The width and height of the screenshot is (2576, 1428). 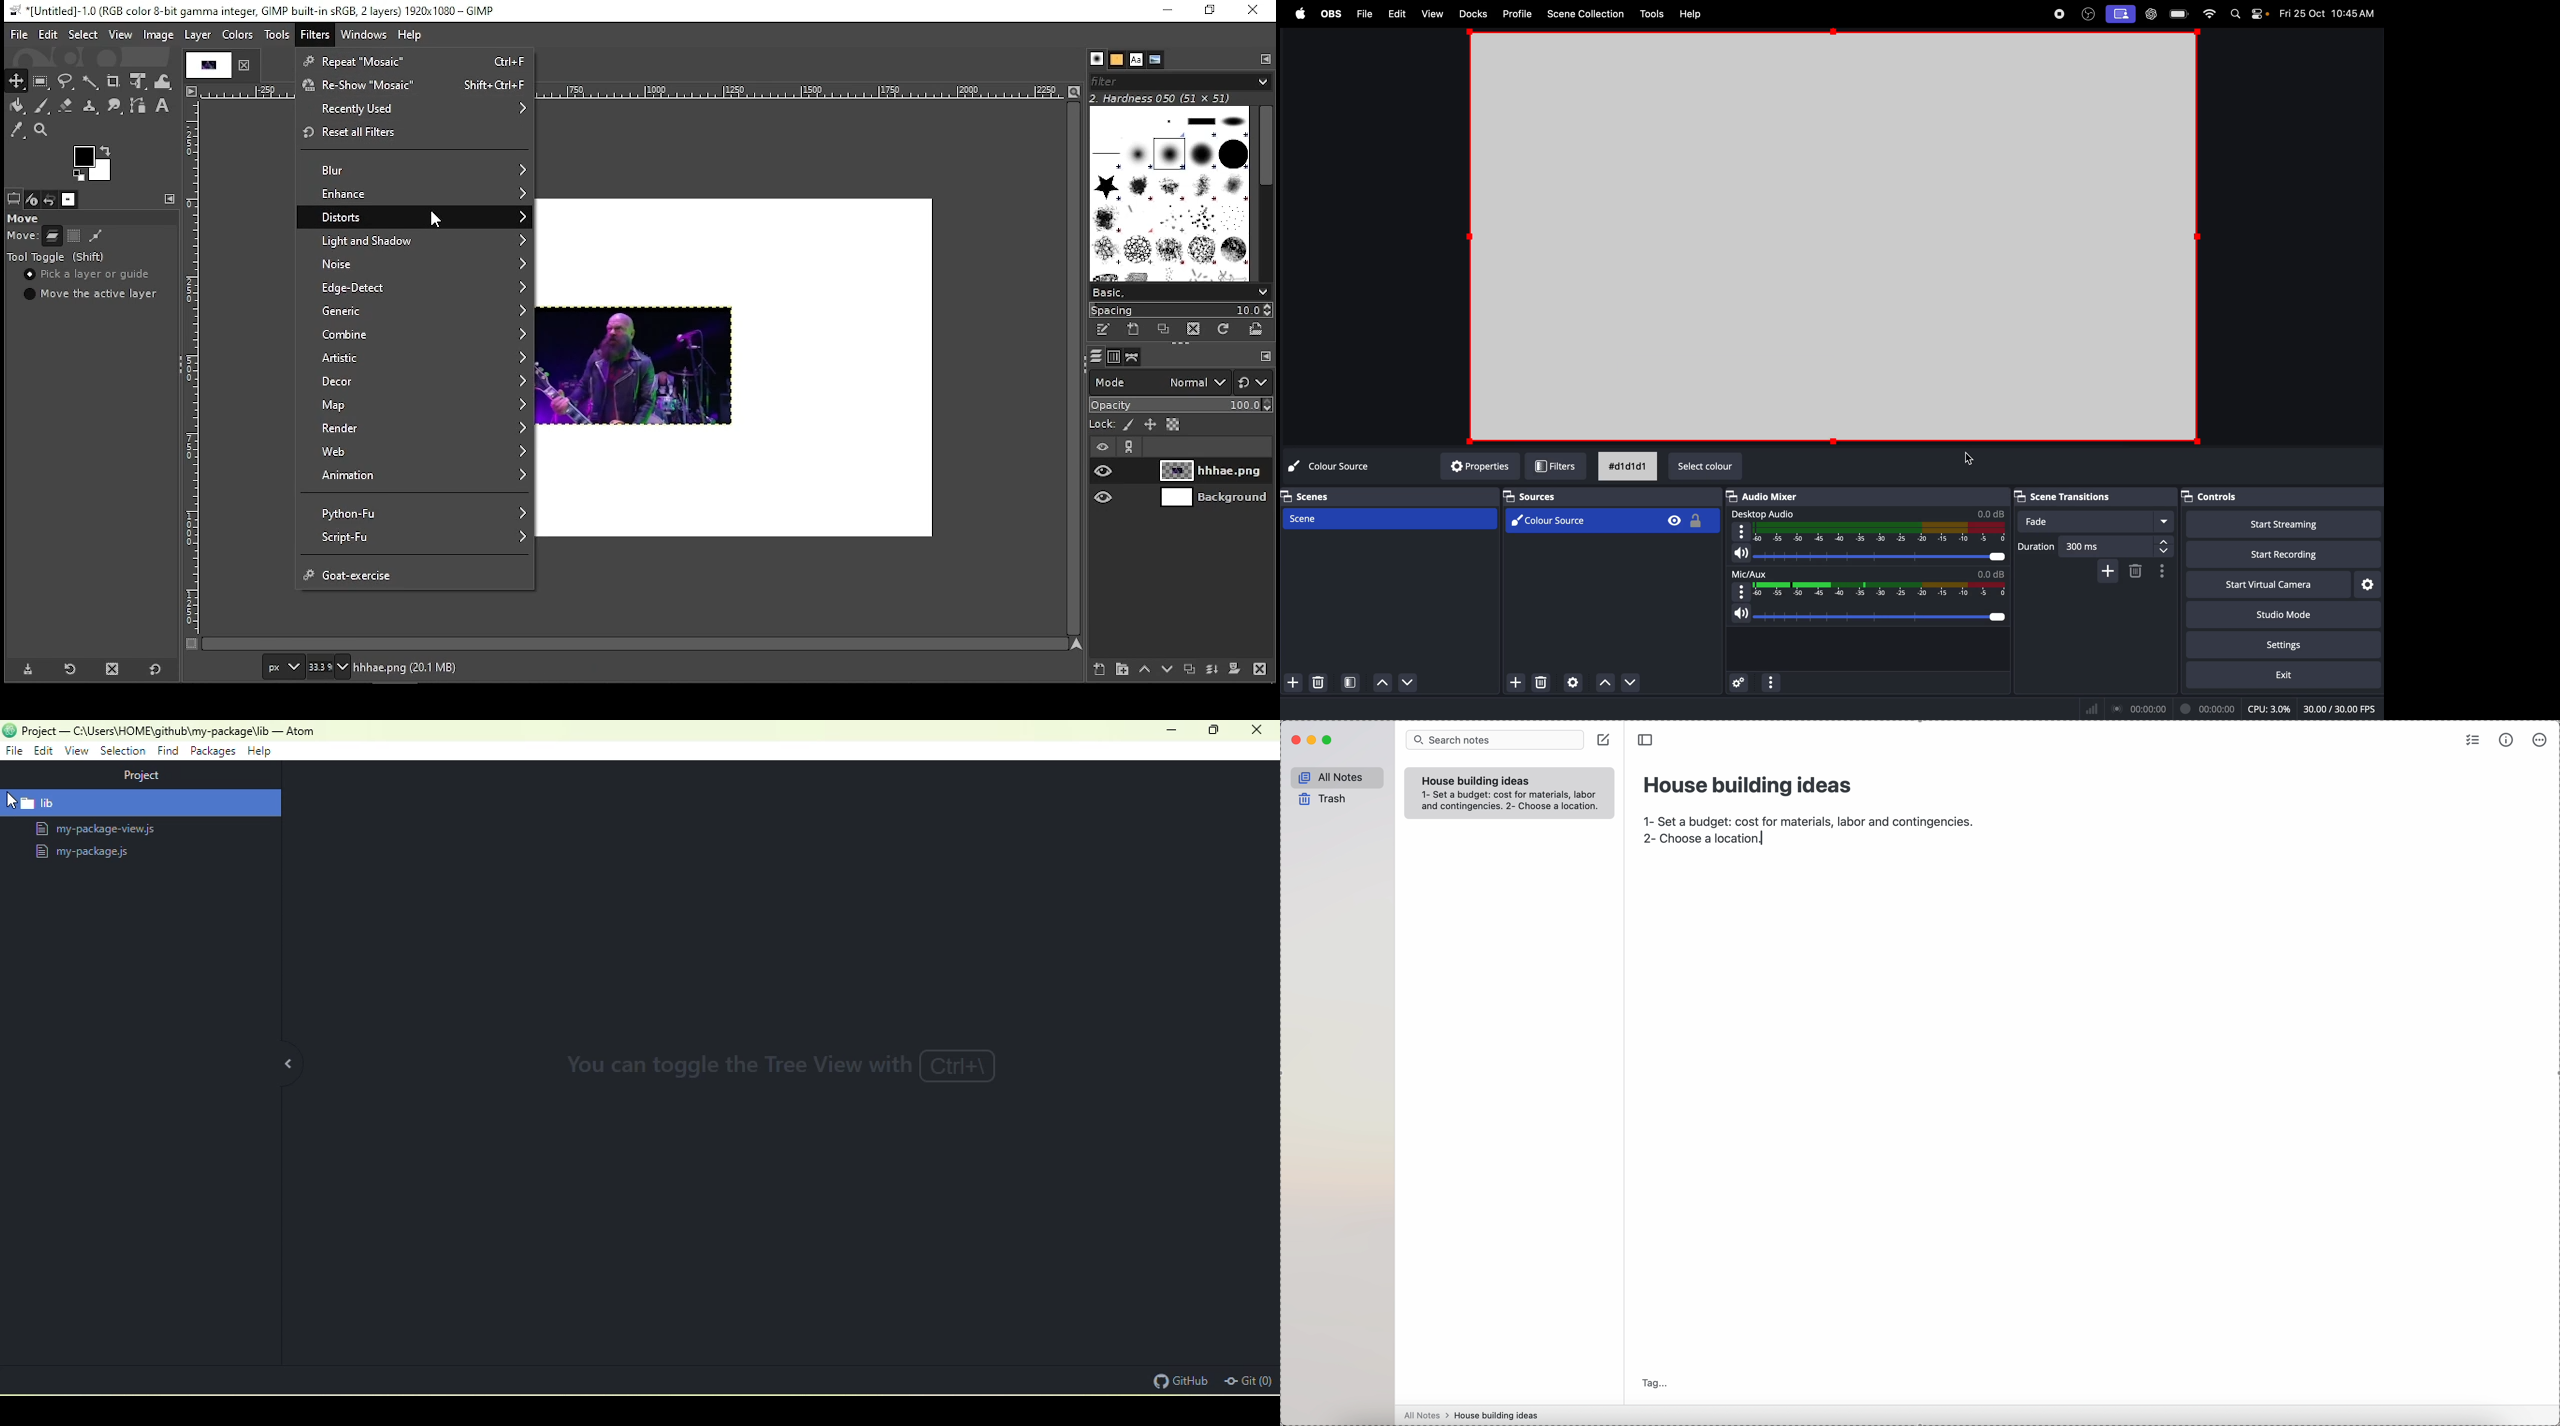 I want to click on obs menu, so click(x=1330, y=13).